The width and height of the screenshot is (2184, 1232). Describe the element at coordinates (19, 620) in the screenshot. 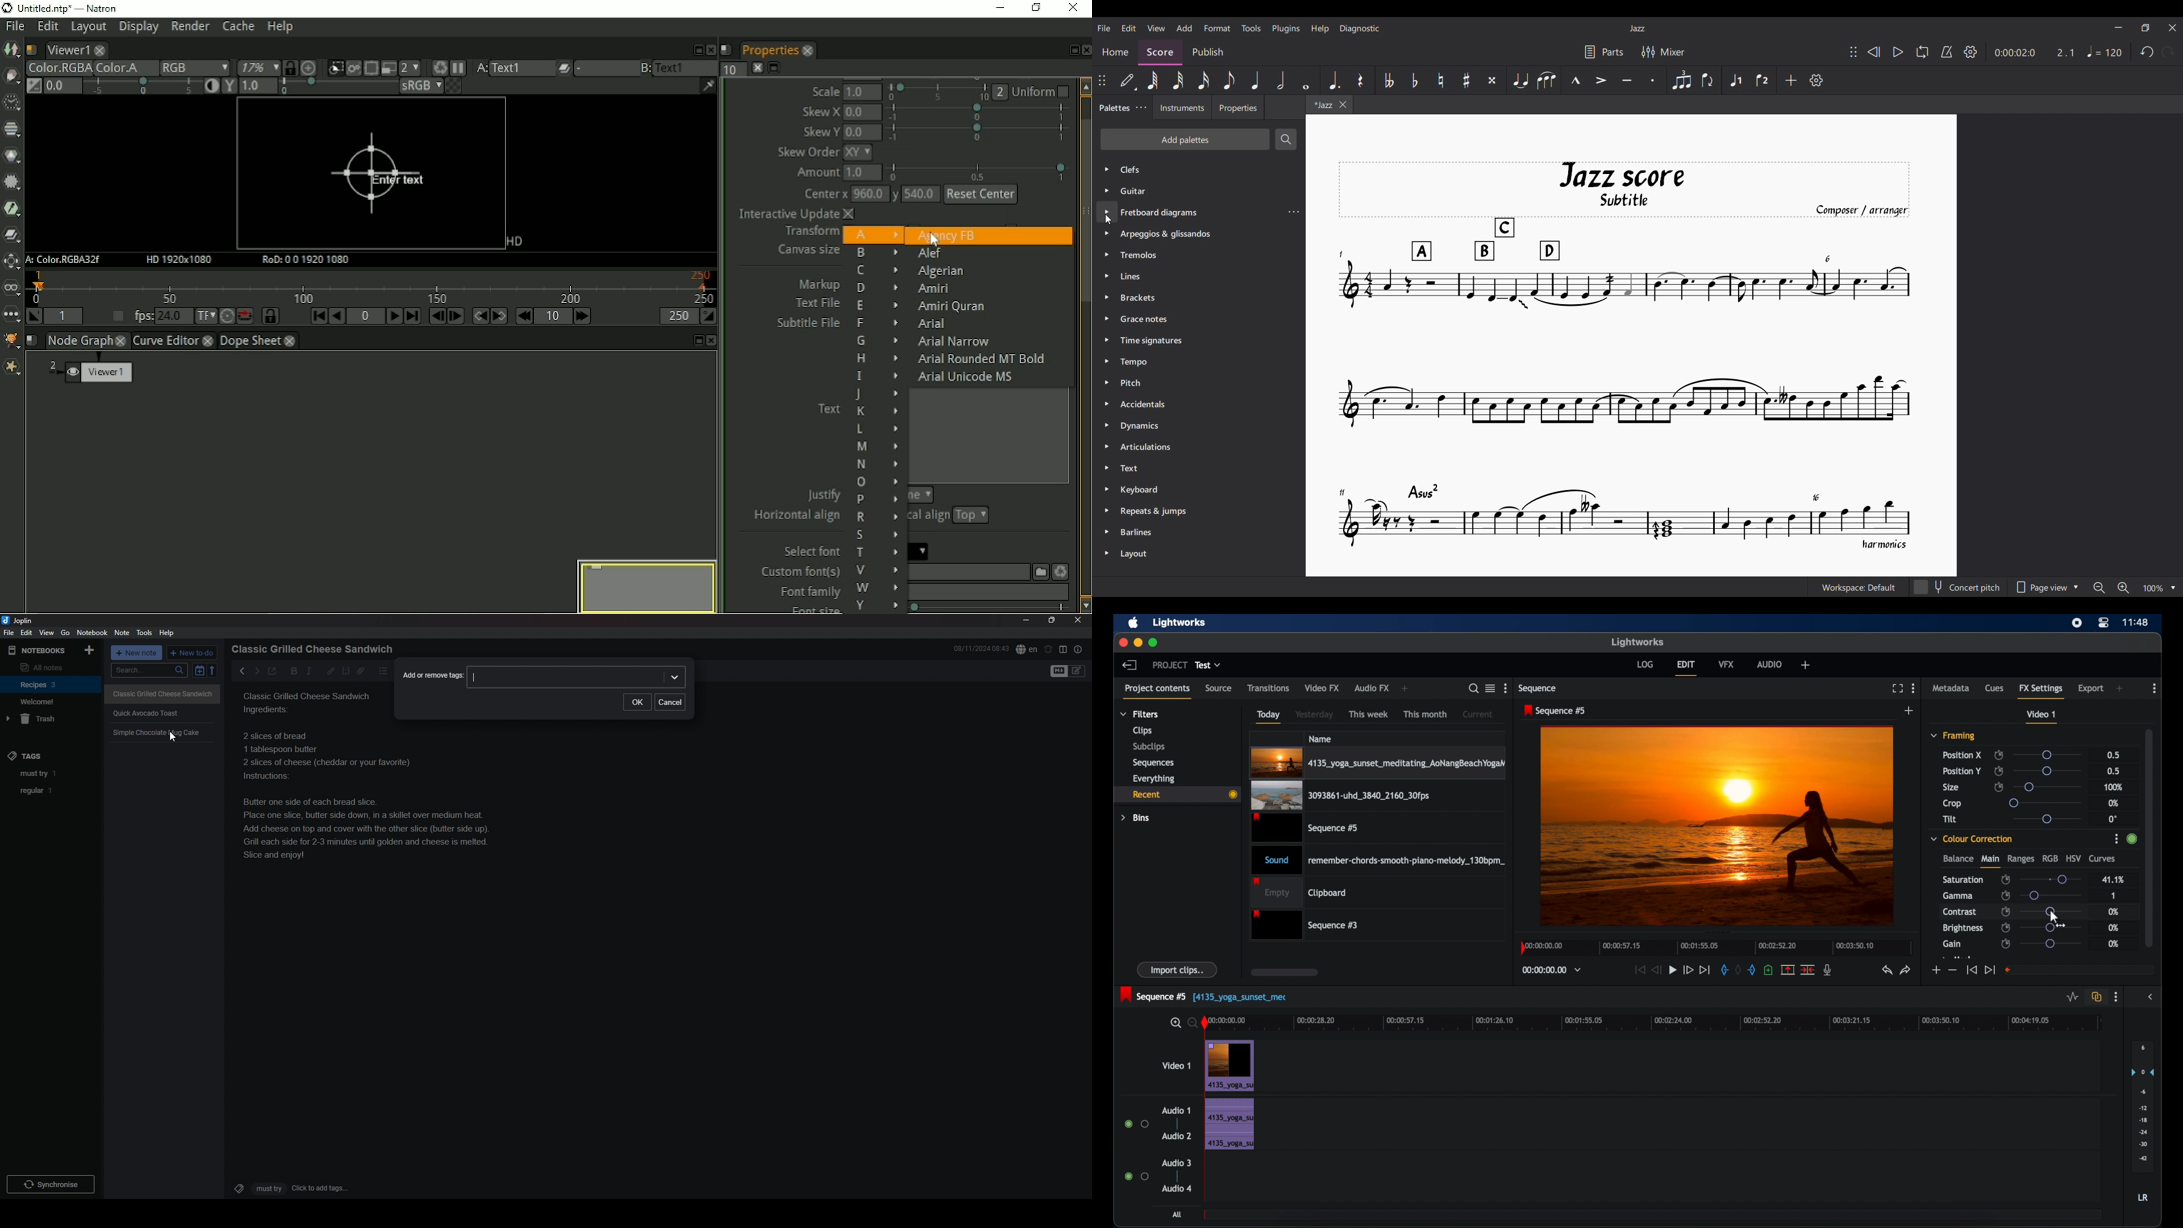

I see `joplin` at that location.